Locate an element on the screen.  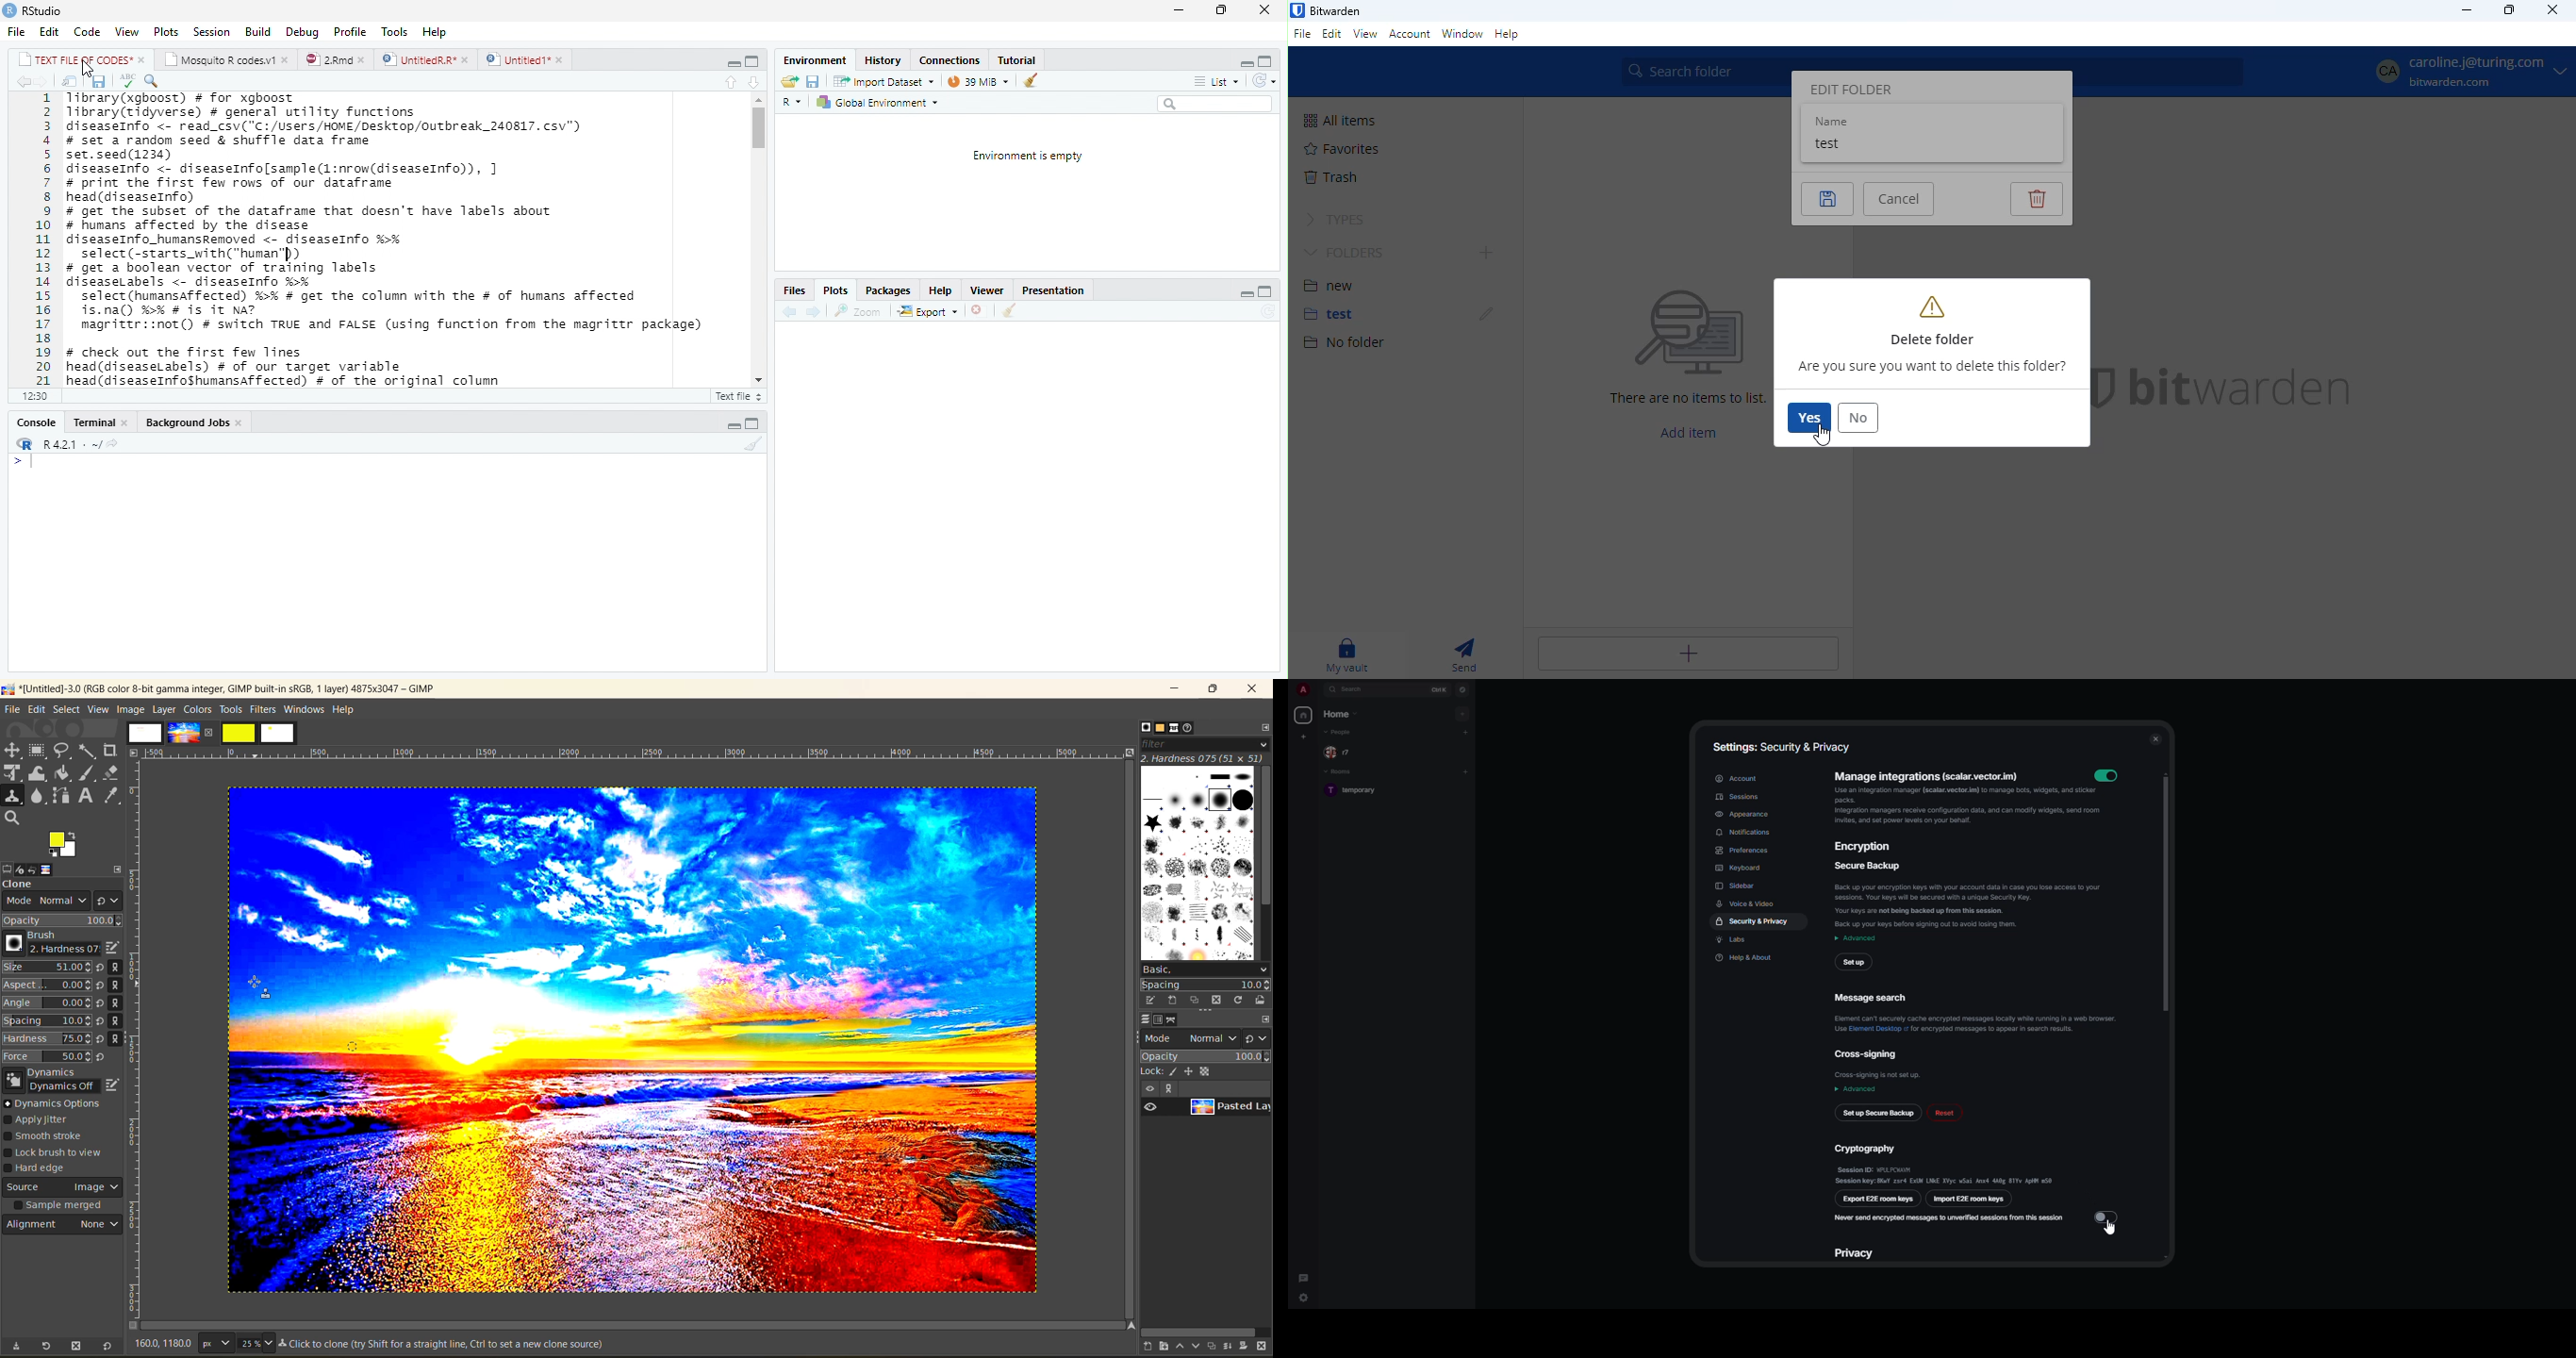
trash is located at coordinates (1332, 177).